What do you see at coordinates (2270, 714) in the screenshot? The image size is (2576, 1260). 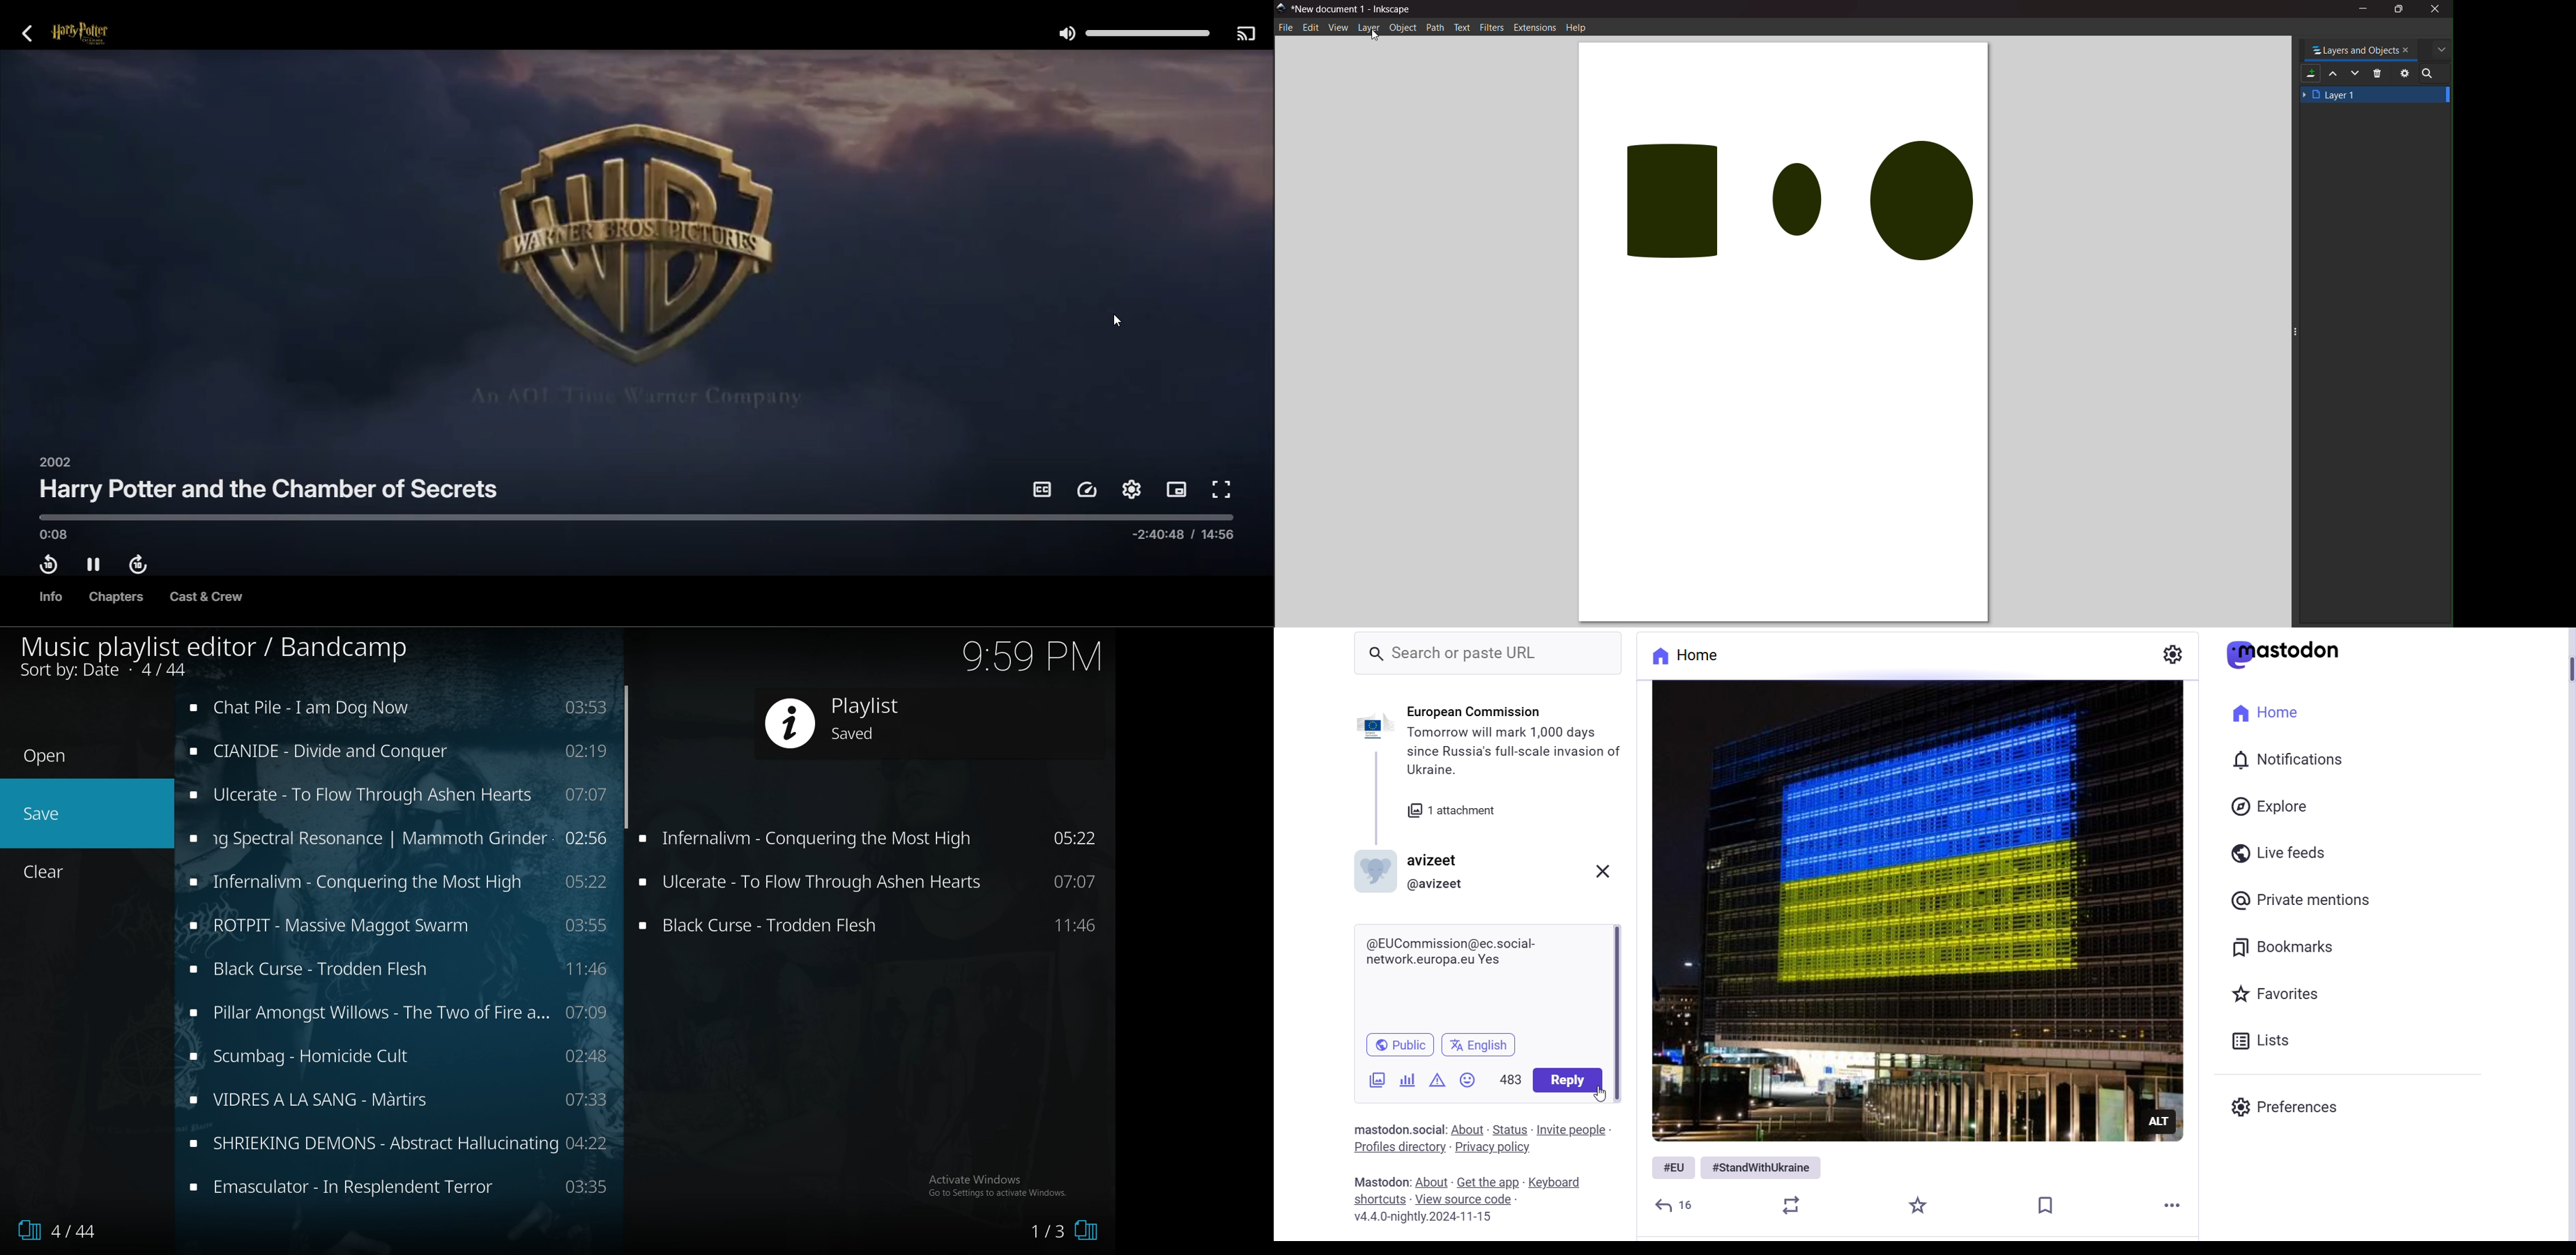 I see `Home` at bounding box center [2270, 714].